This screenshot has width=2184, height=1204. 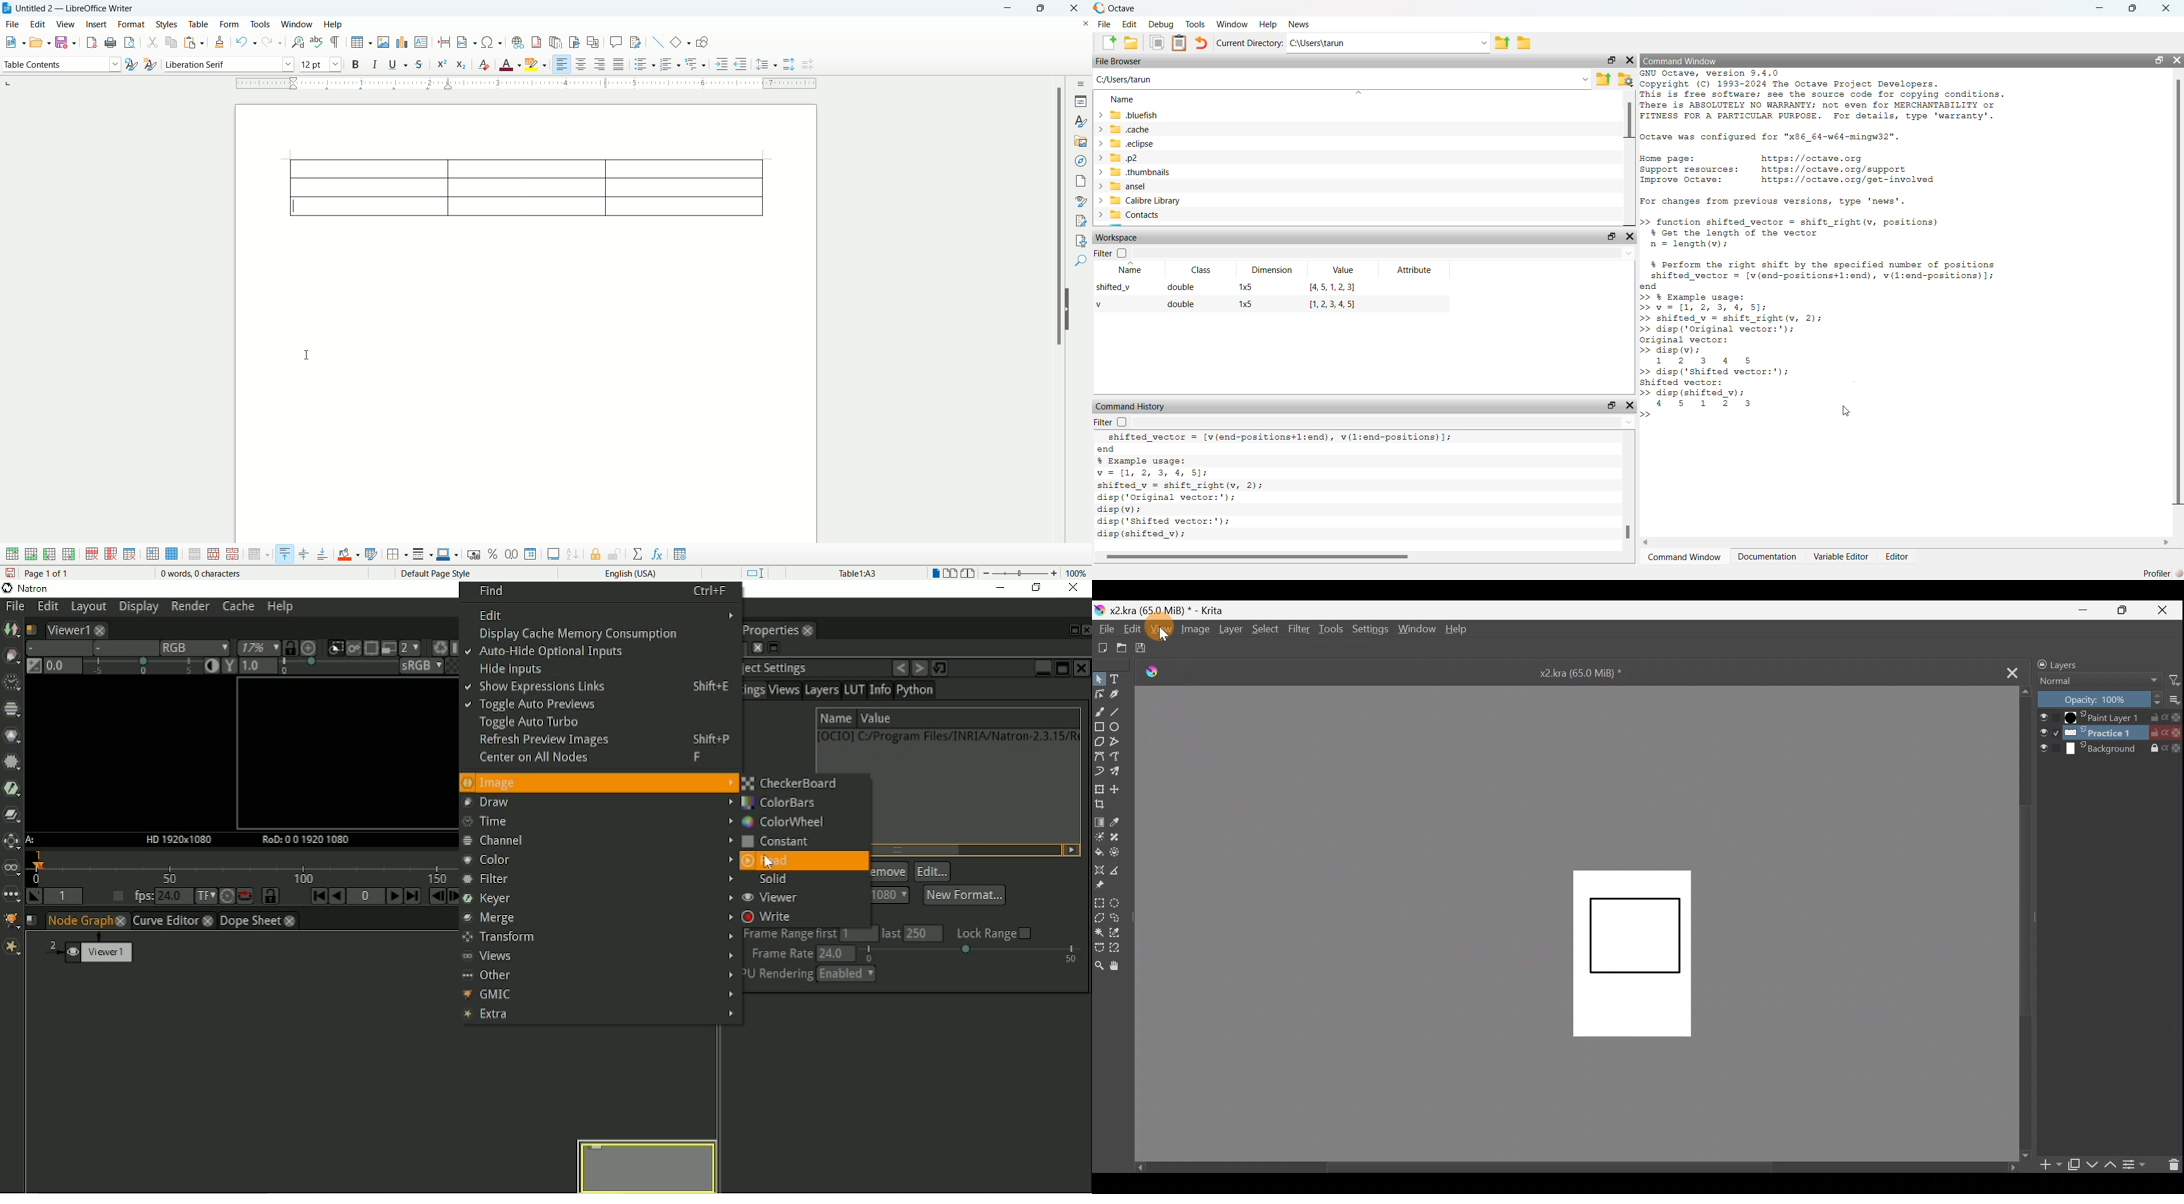 What do you see at coordinates (952, 572) in the screenshot?
I see `multiple page view` at bounding box center [952, 572].